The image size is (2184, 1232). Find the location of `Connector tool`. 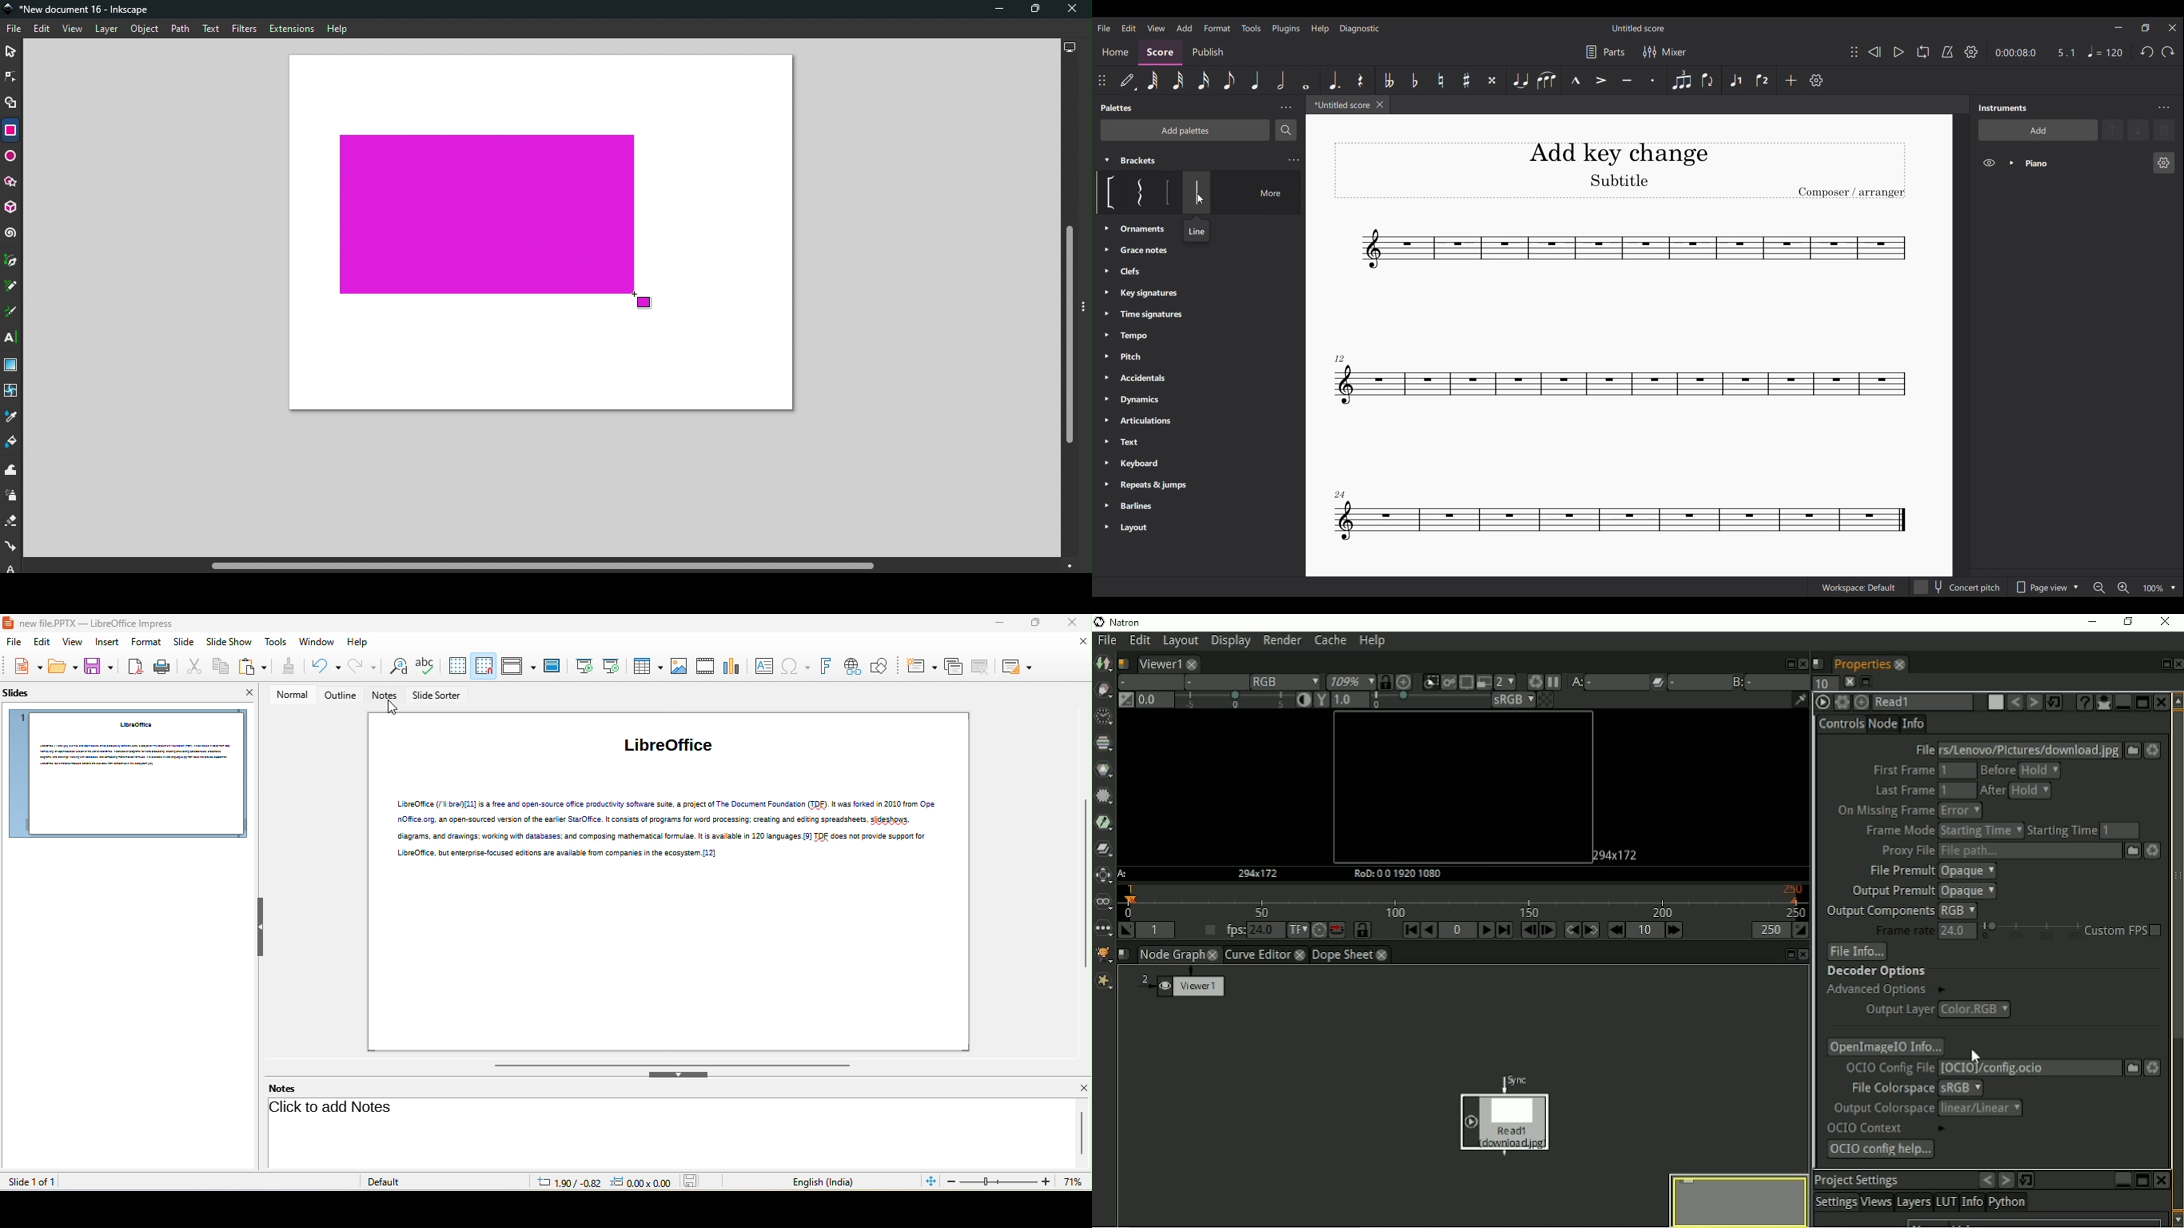

Connector tool is located at coordinates (11, 548).